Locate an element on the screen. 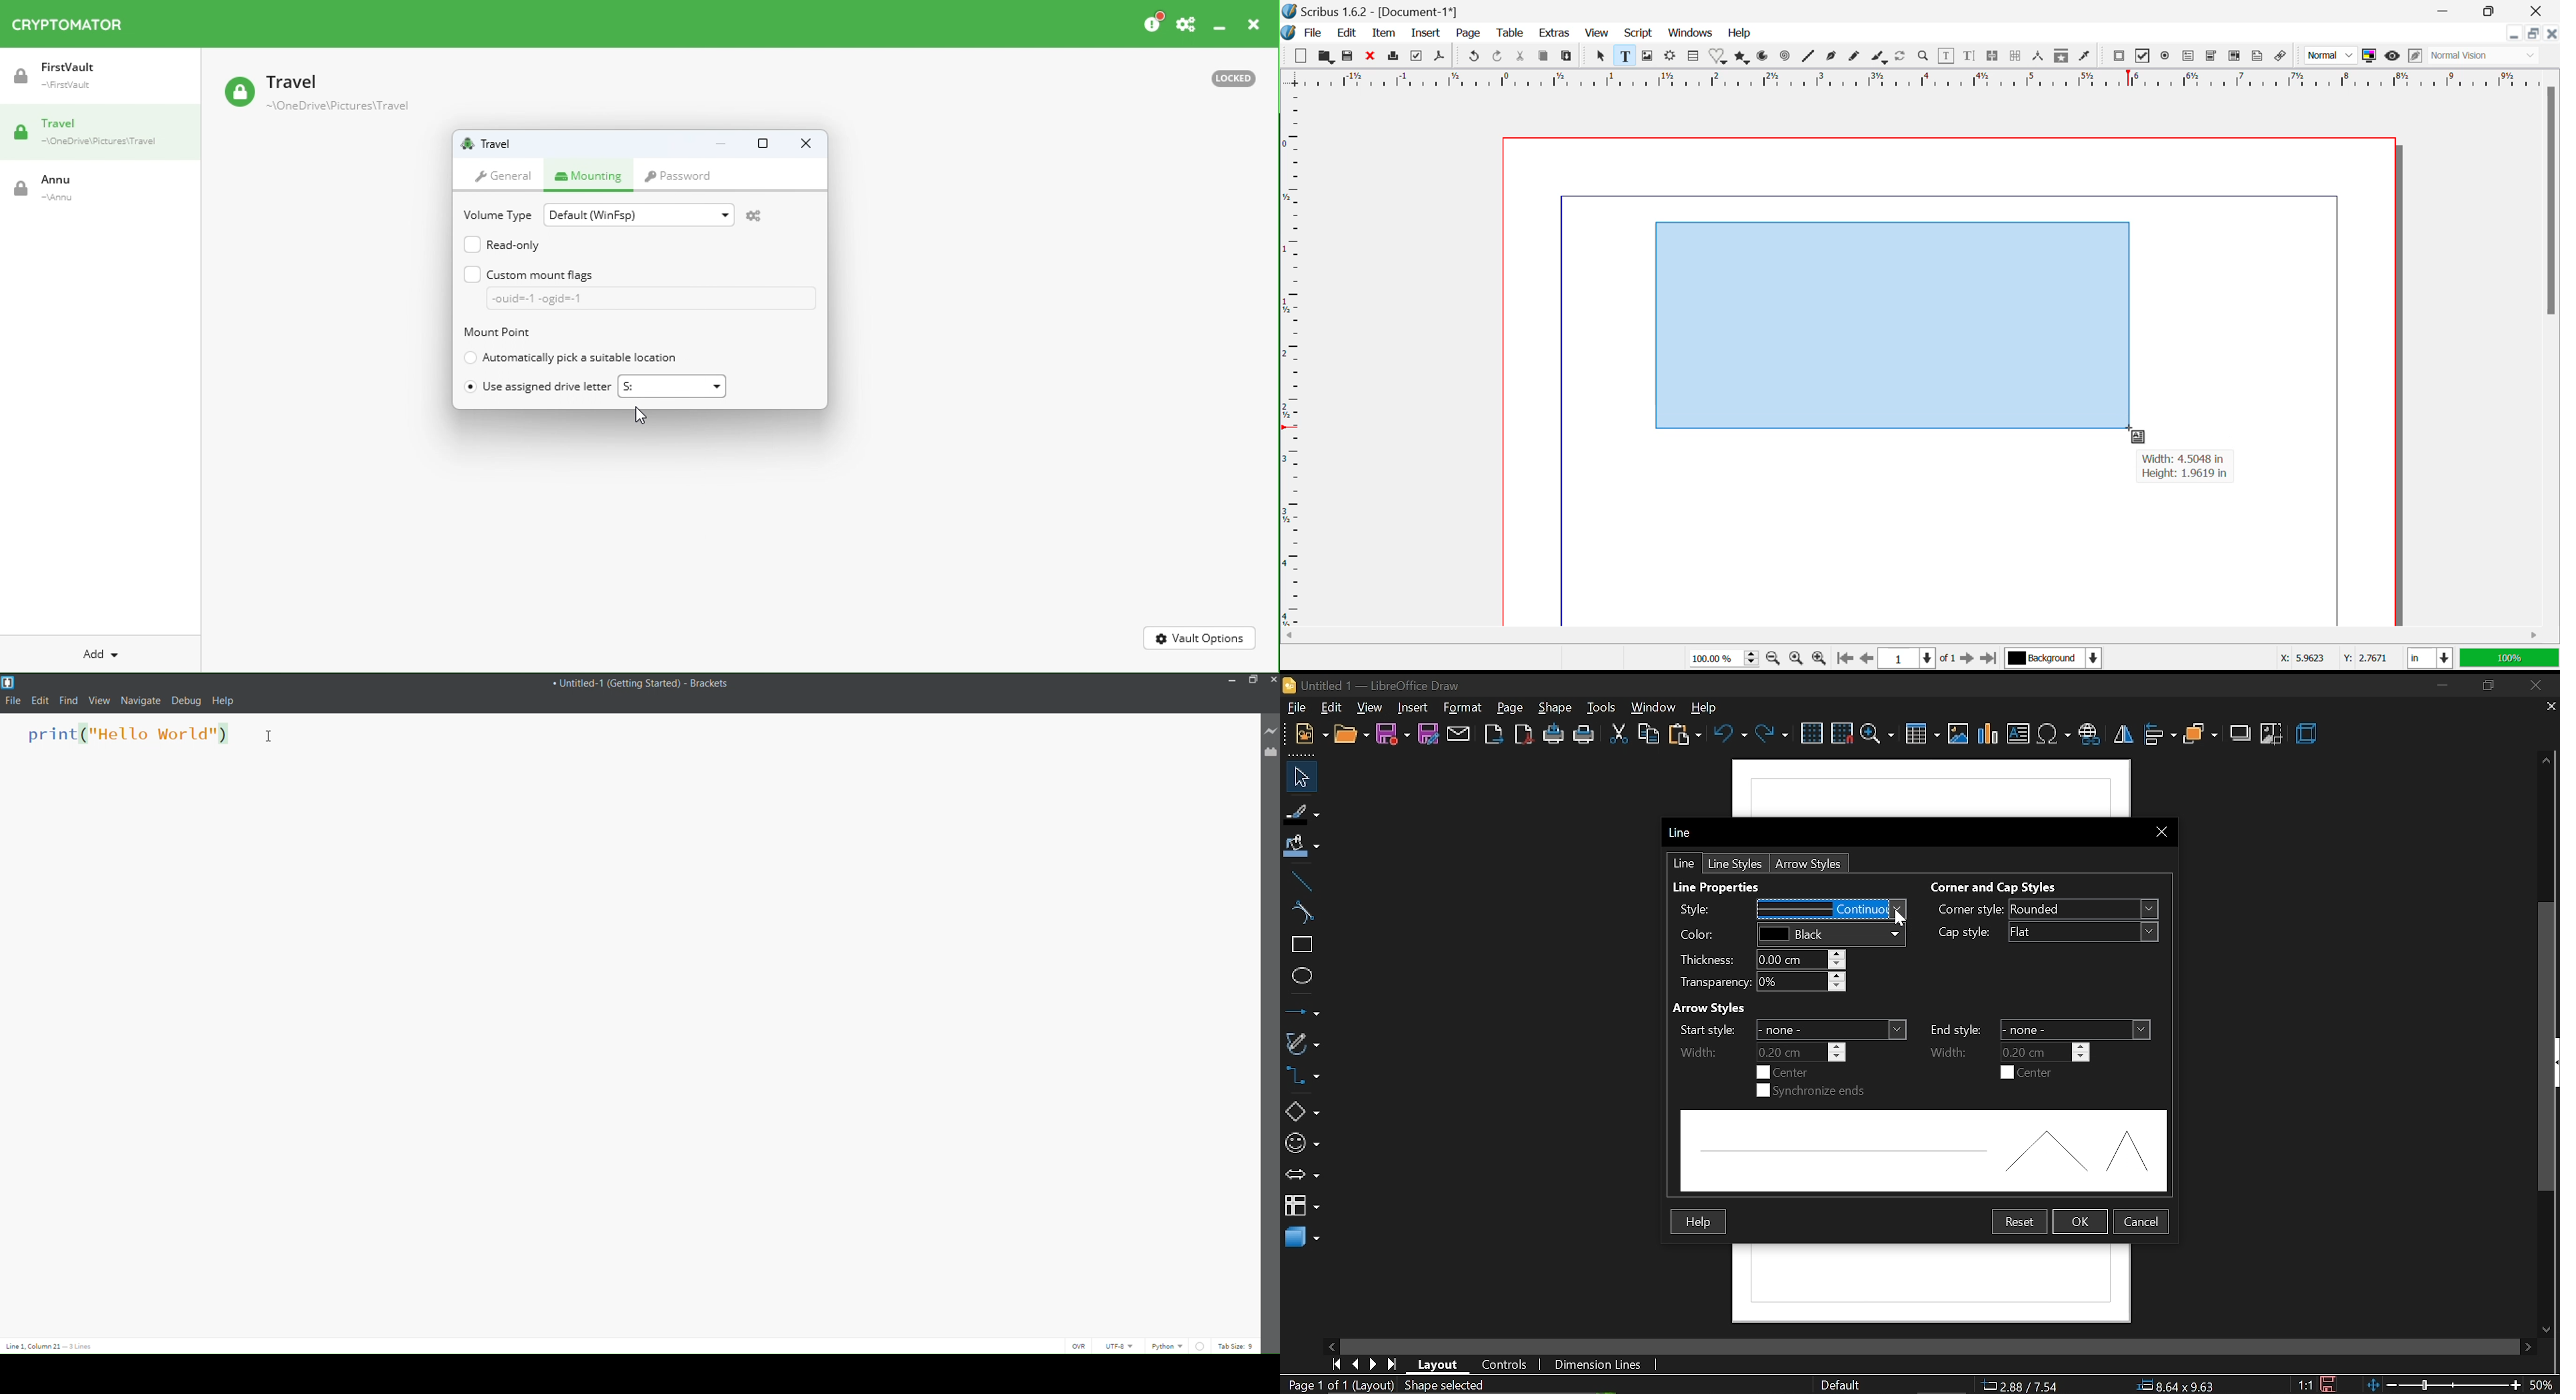 The height and width of the screenshot is (1400, 2576). Background is located at coordinates (2052, 658).